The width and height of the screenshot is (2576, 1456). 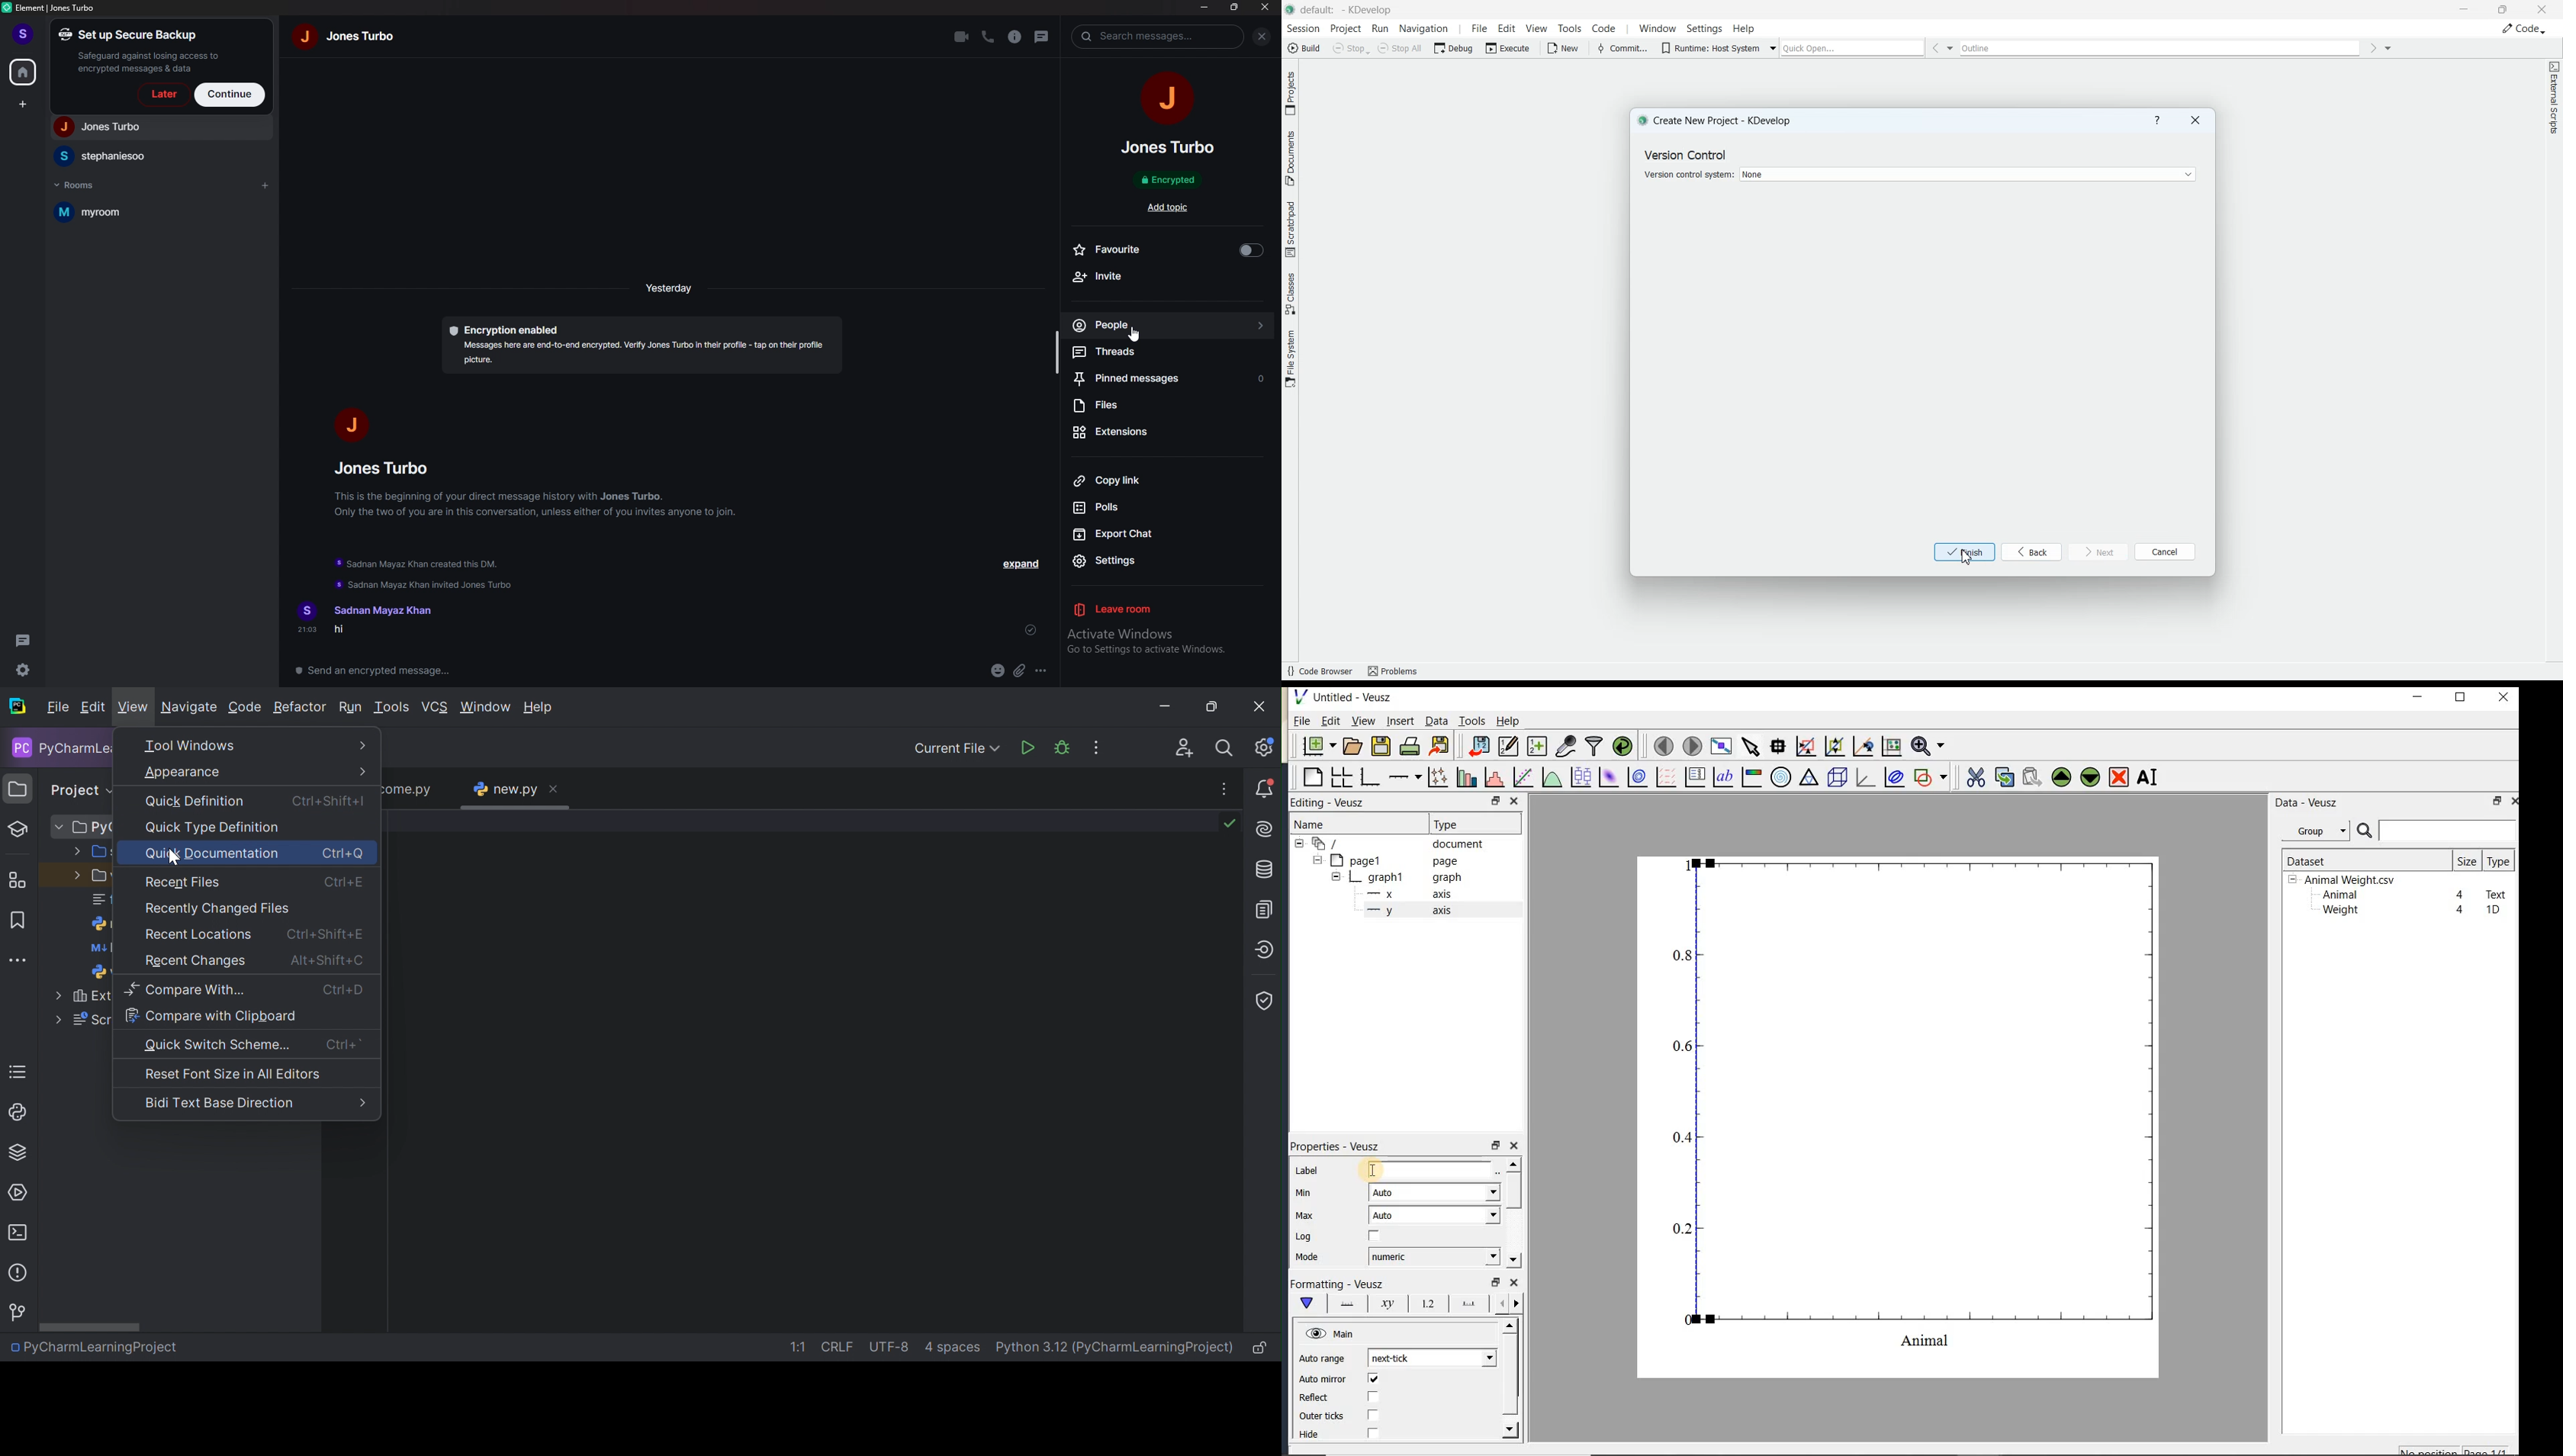 What do you see at coordinates (1325, 824) in the screenshot?
I see `Name` at bounding box center [1325, 824].